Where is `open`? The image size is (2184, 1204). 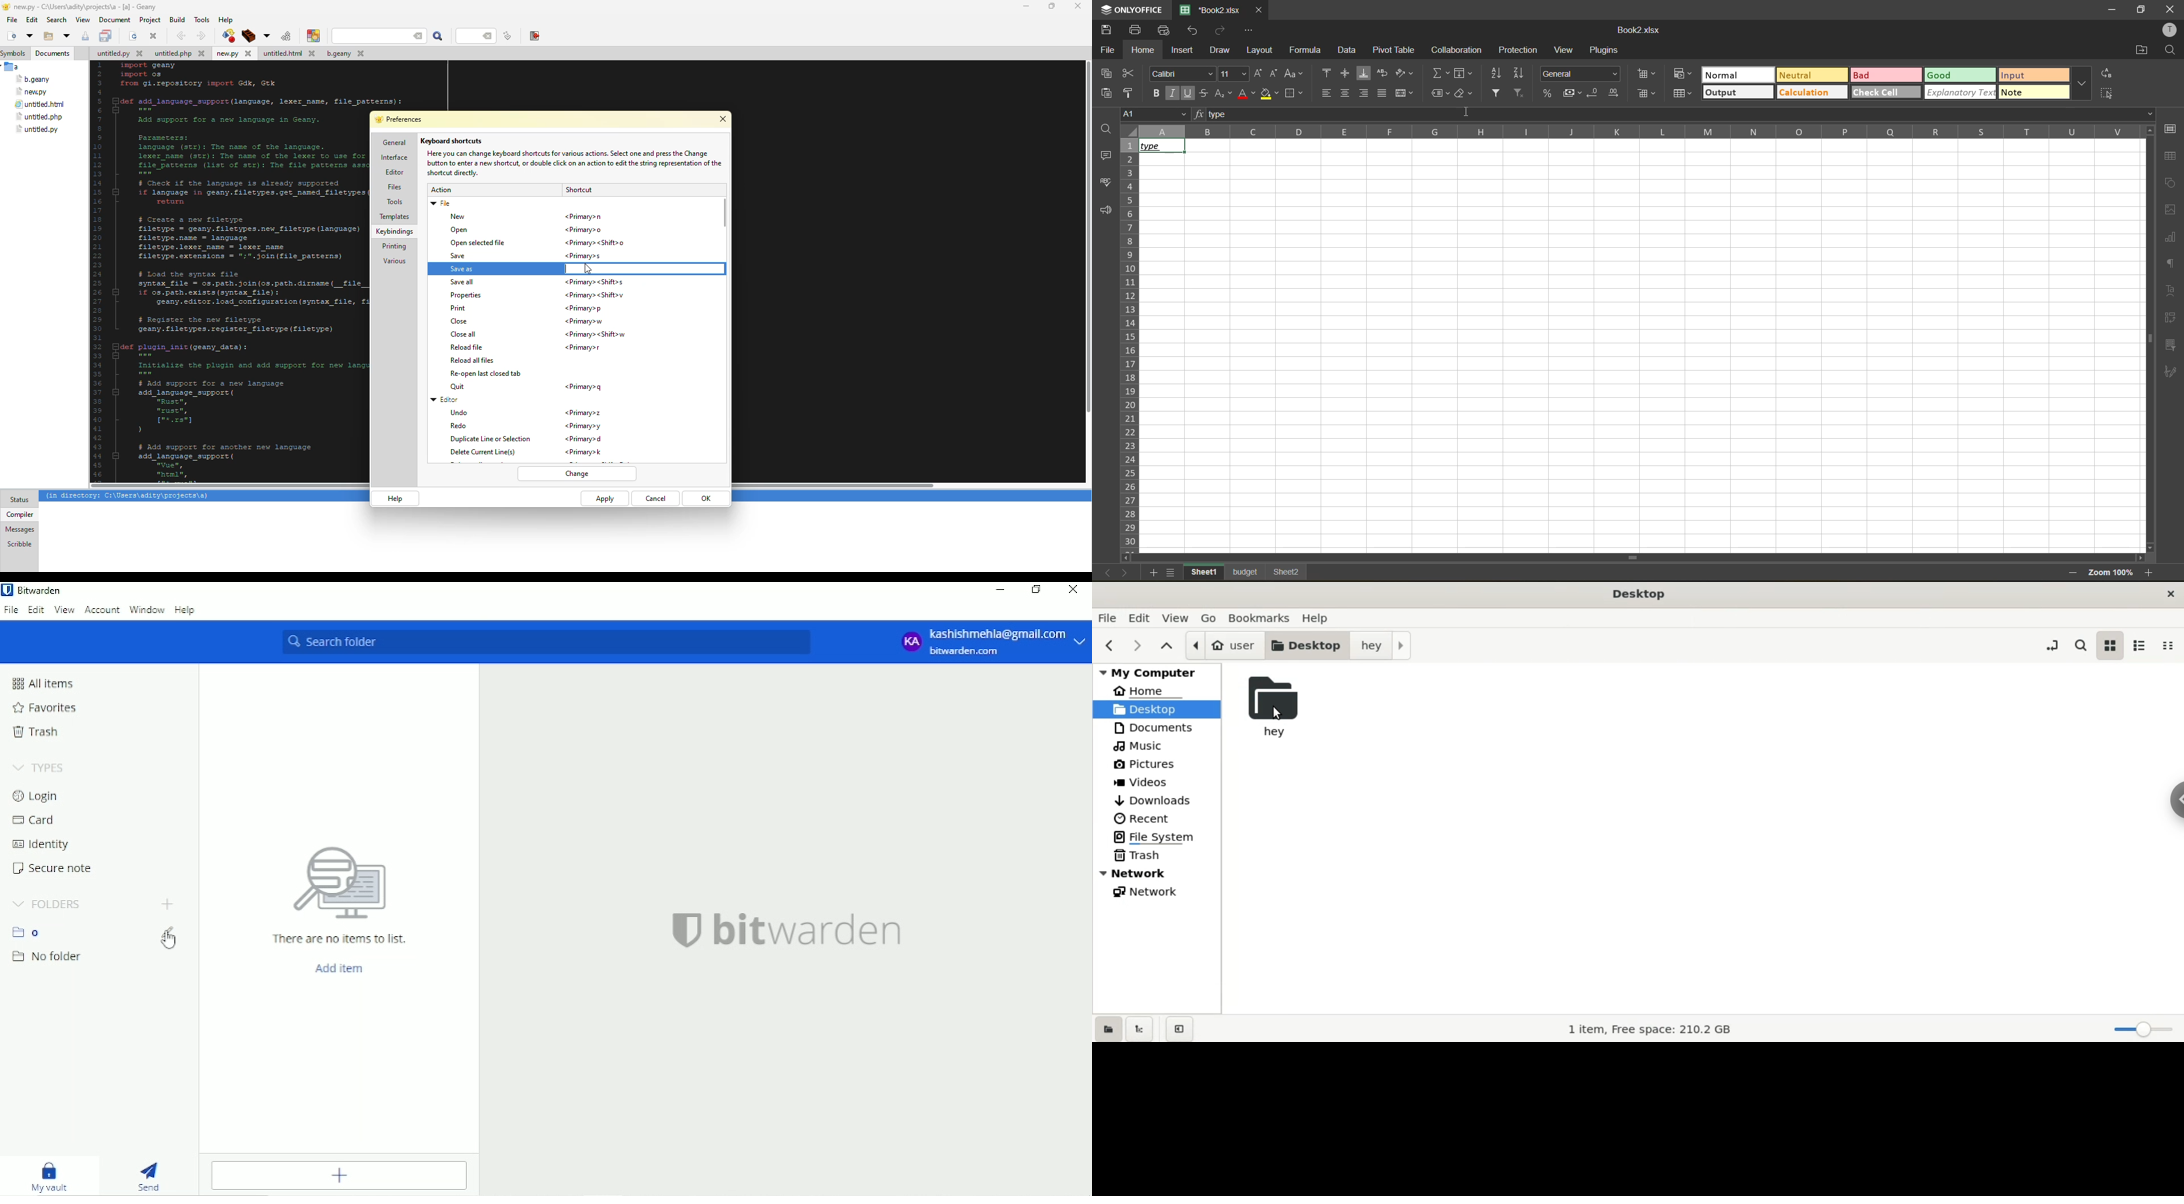 open is located at coordinates (66, 36).